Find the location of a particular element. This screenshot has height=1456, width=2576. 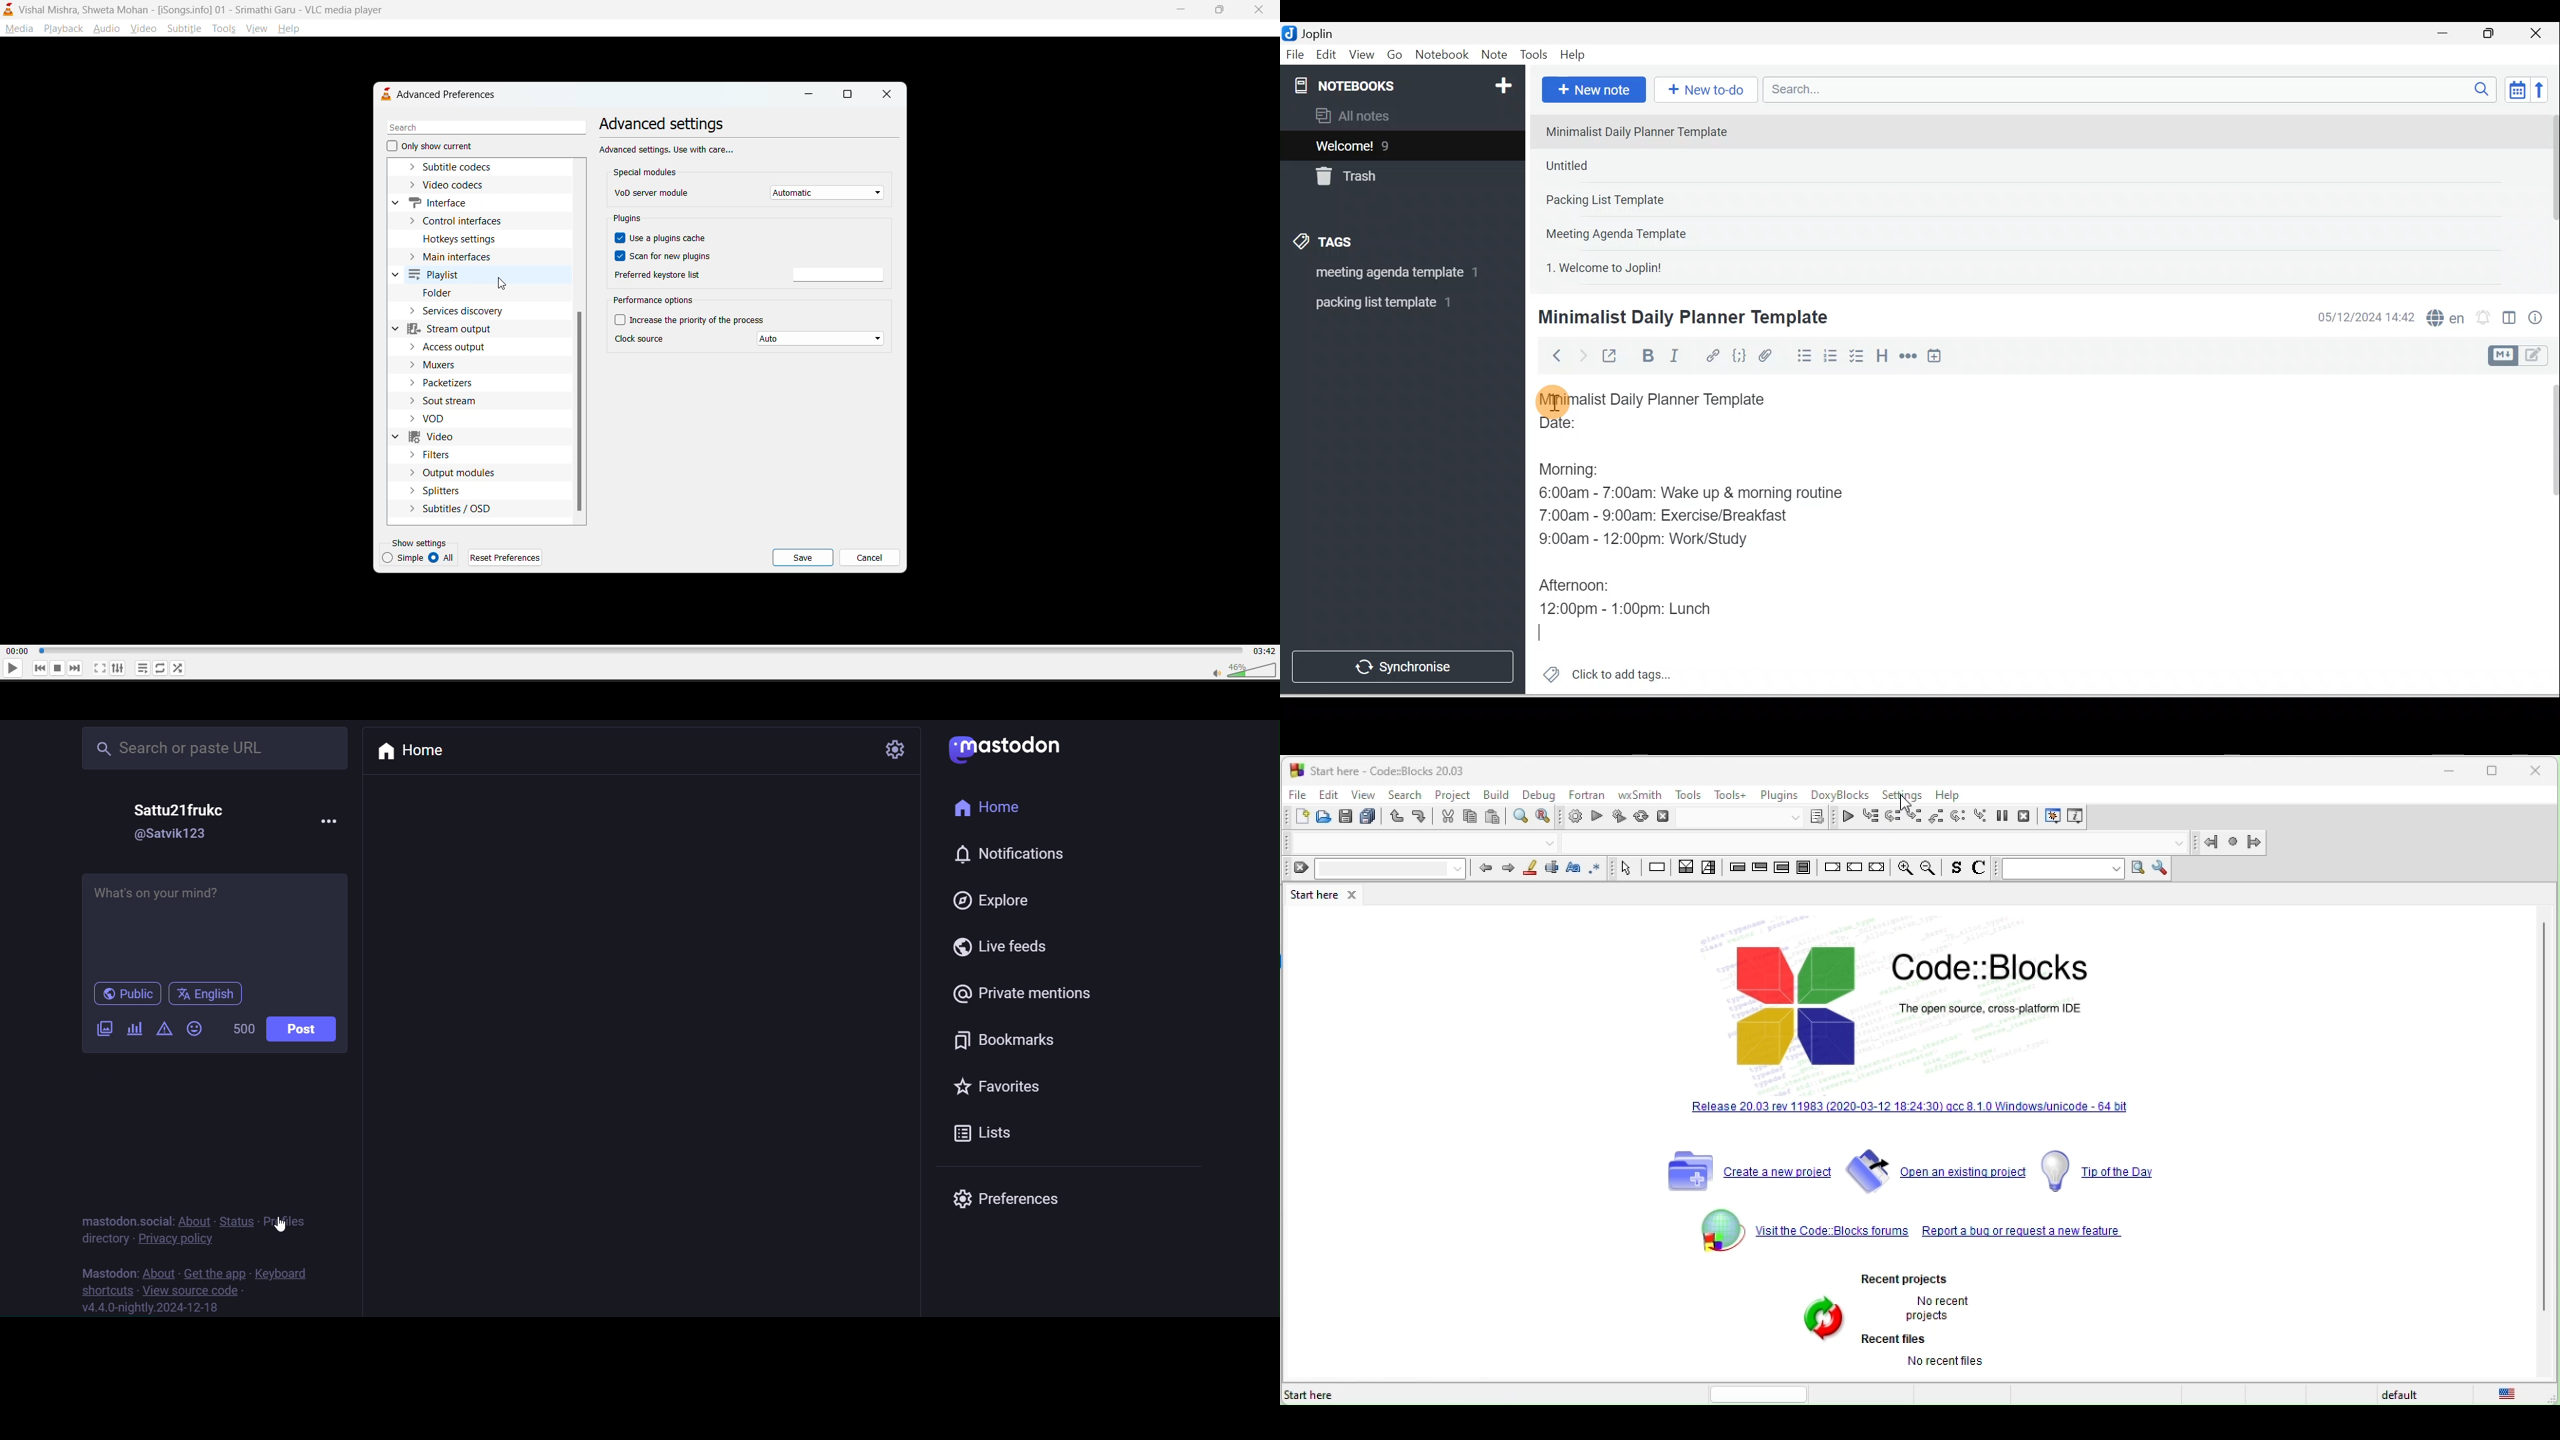

03:42 is located at coordinates (1261, 649).